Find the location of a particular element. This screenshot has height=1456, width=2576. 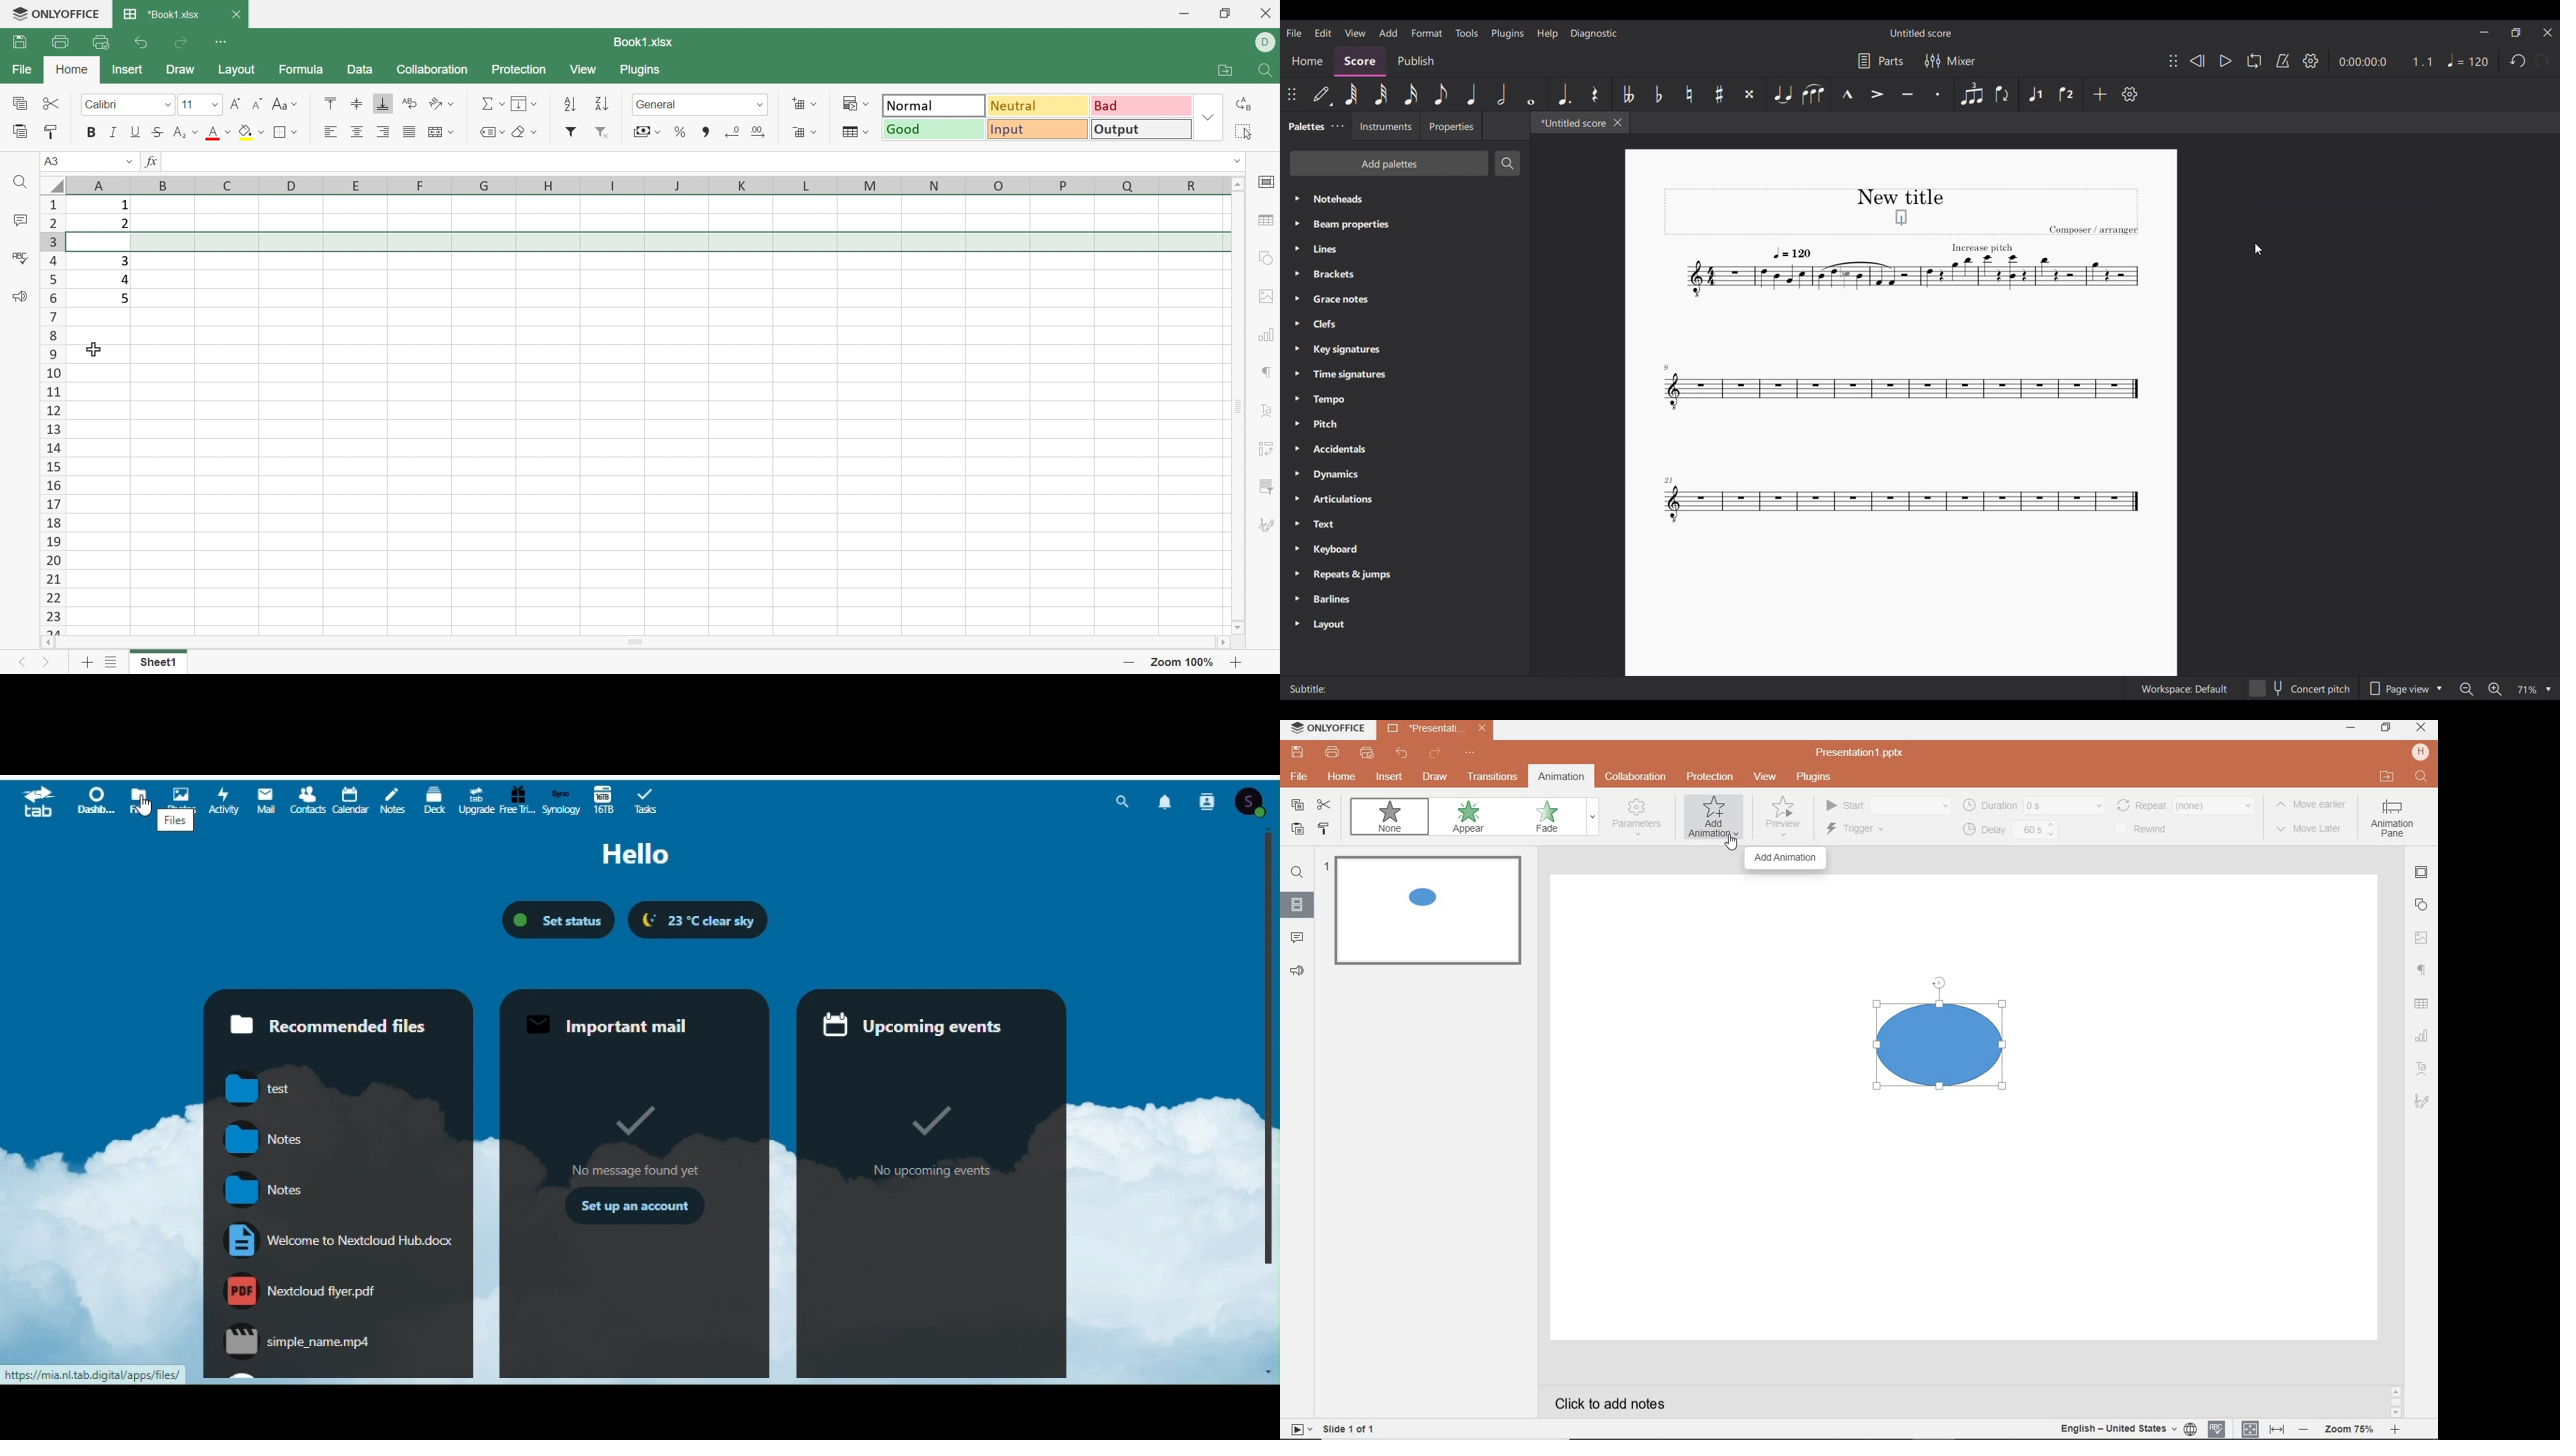

Drop Down is located at coordinates (504, 132).